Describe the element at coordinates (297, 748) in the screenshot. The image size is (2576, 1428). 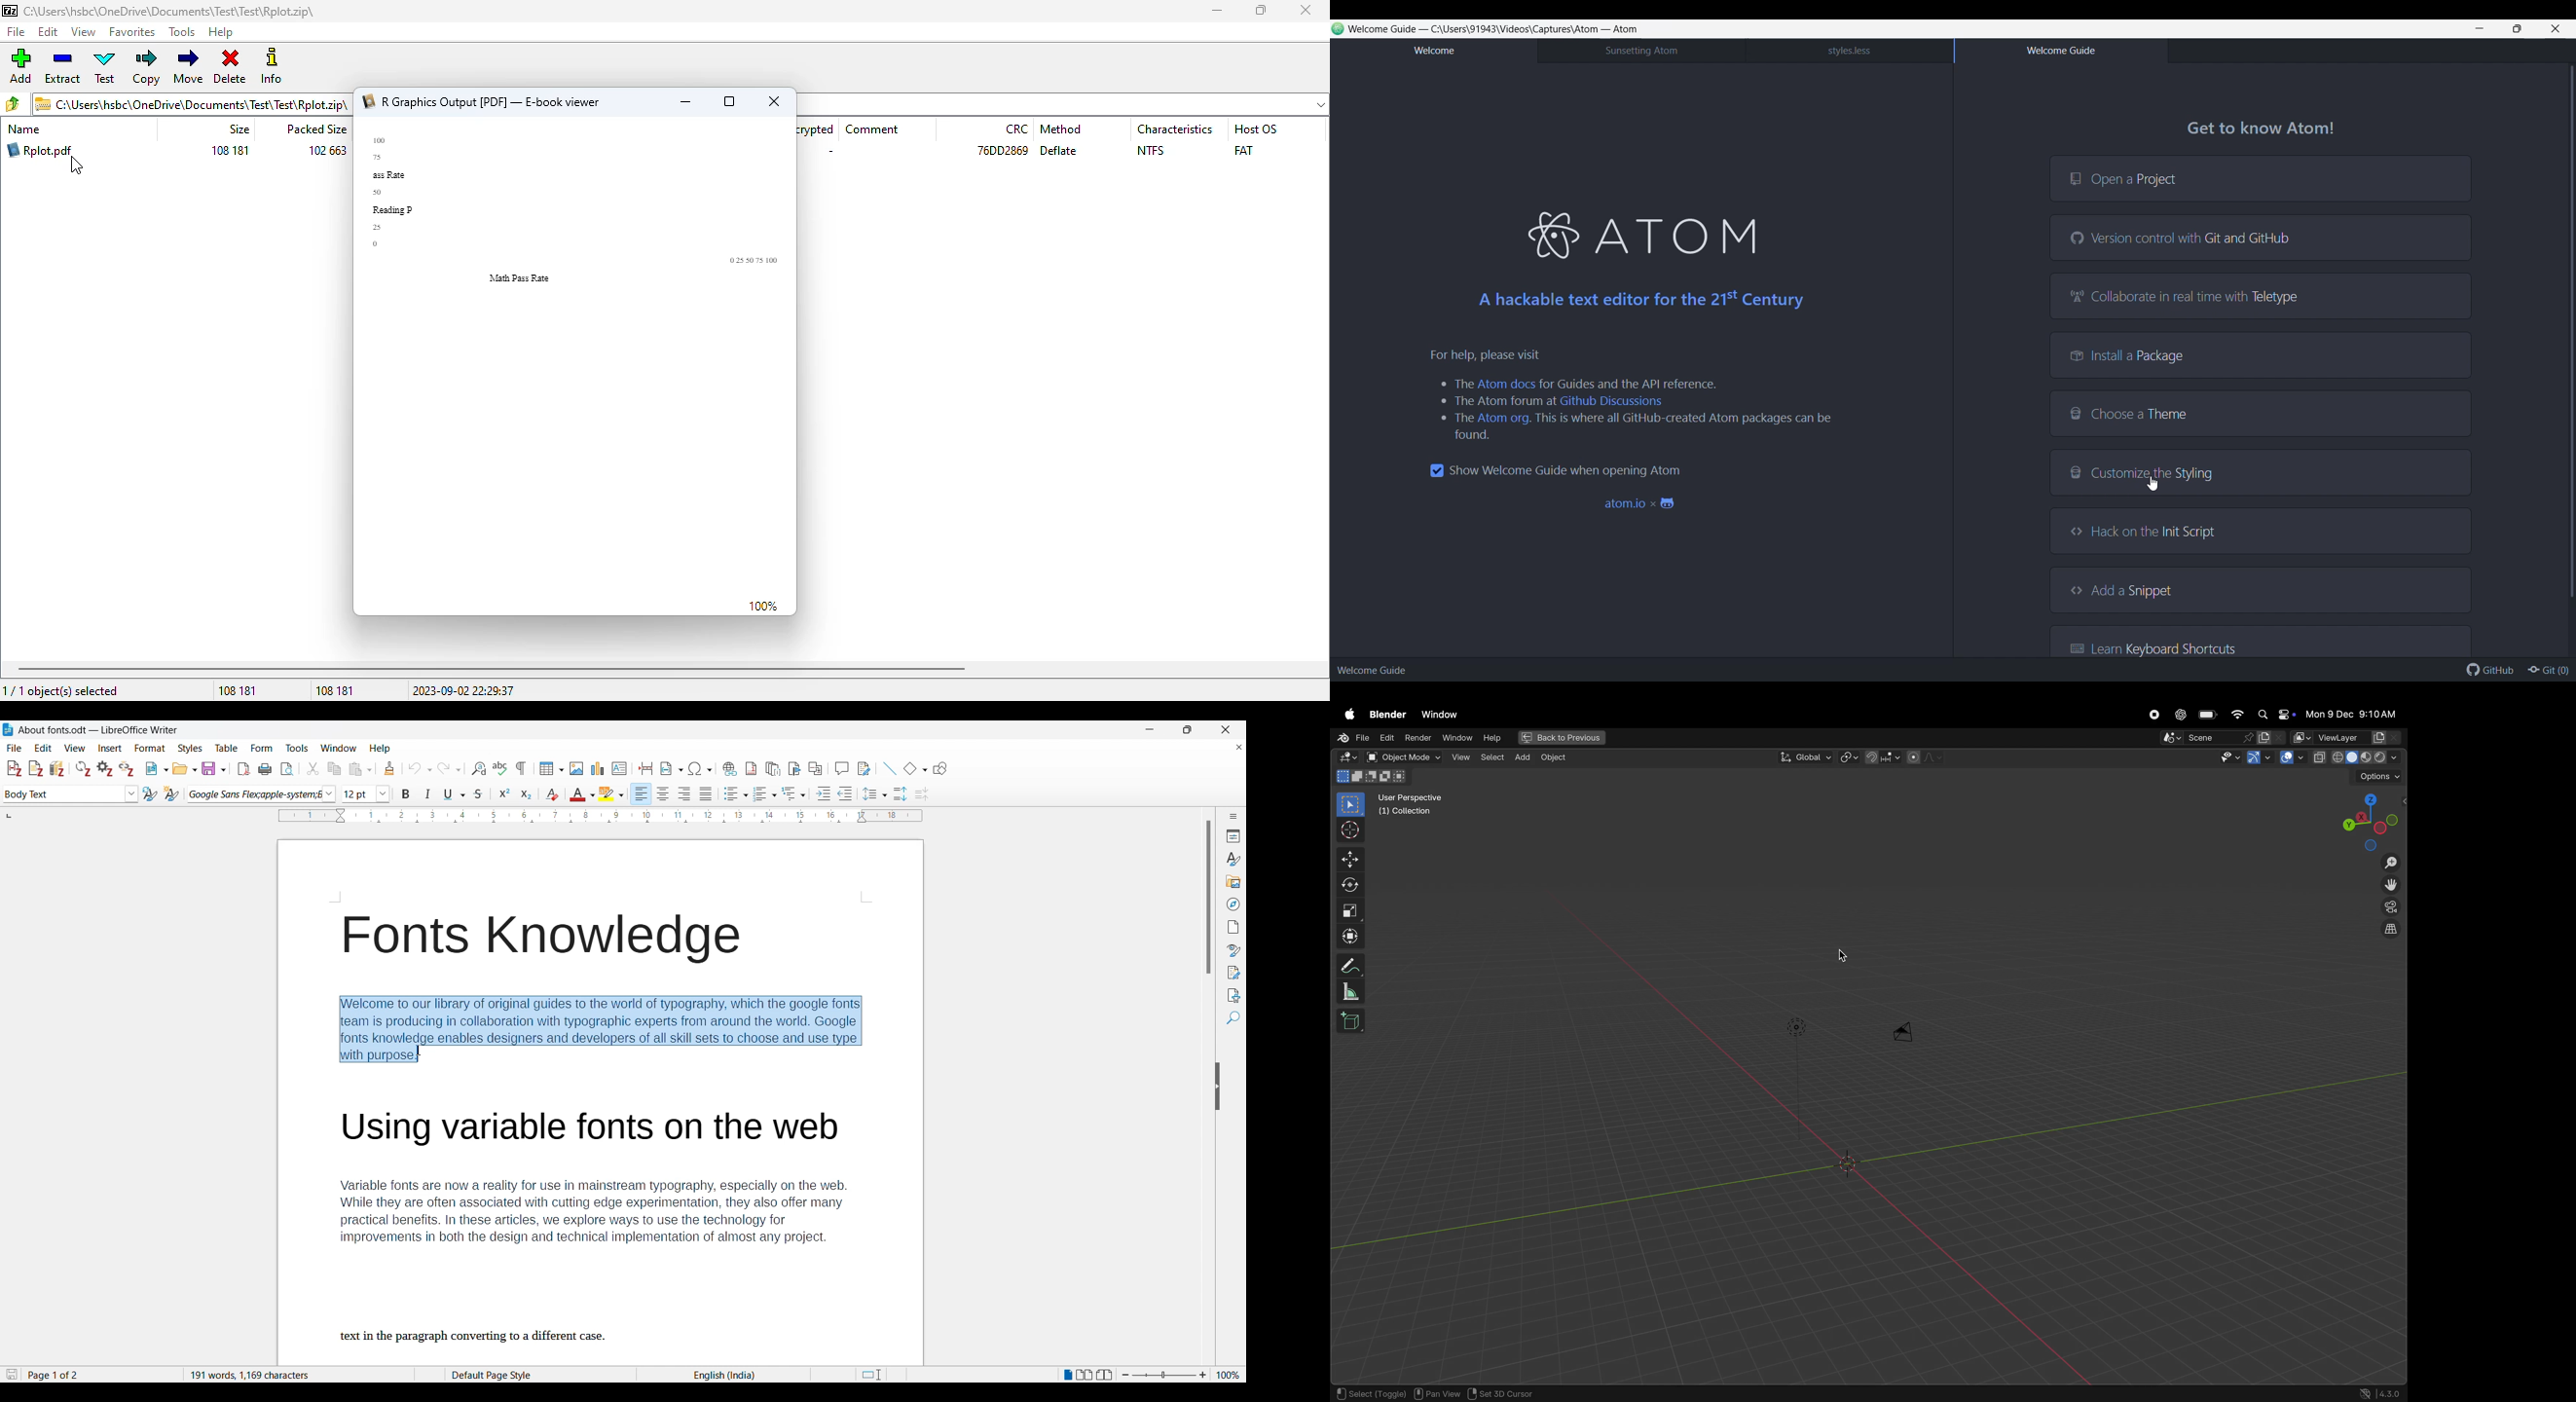
I see `Tools menu` at that location.